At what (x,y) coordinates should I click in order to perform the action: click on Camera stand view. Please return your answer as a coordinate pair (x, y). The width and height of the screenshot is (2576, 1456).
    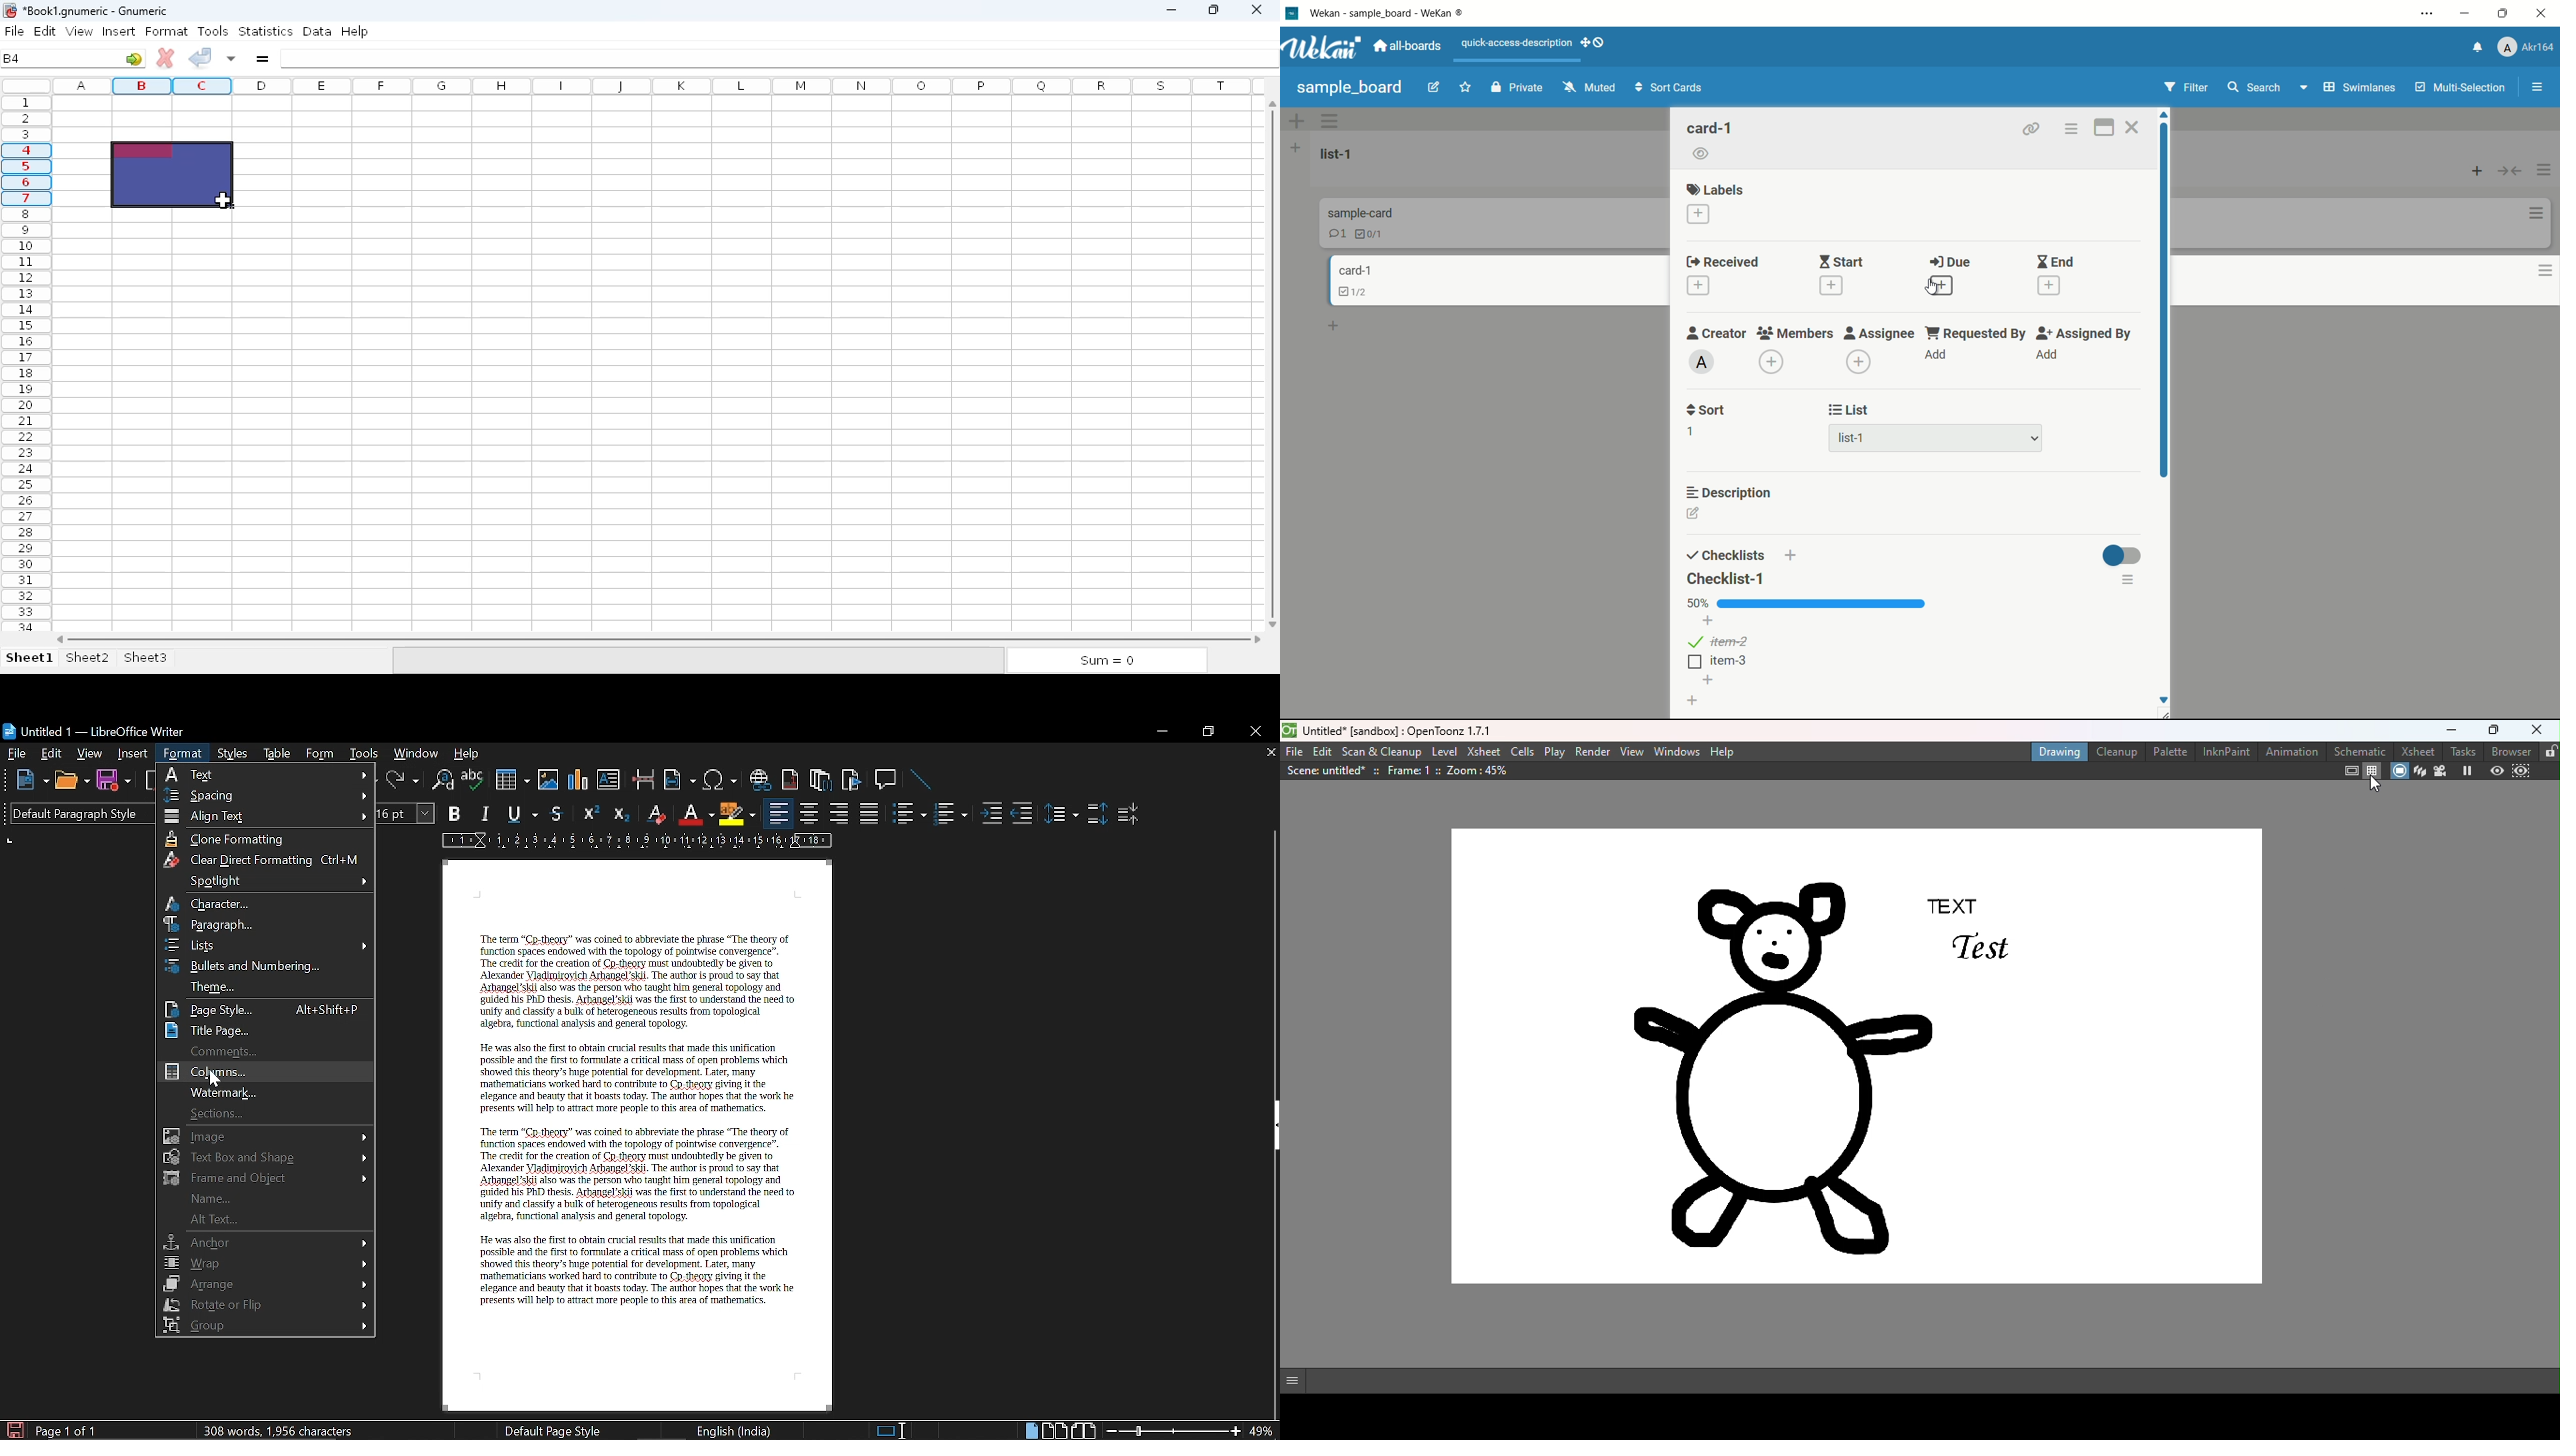
    Looking at the image, I should click on (2399, 771).